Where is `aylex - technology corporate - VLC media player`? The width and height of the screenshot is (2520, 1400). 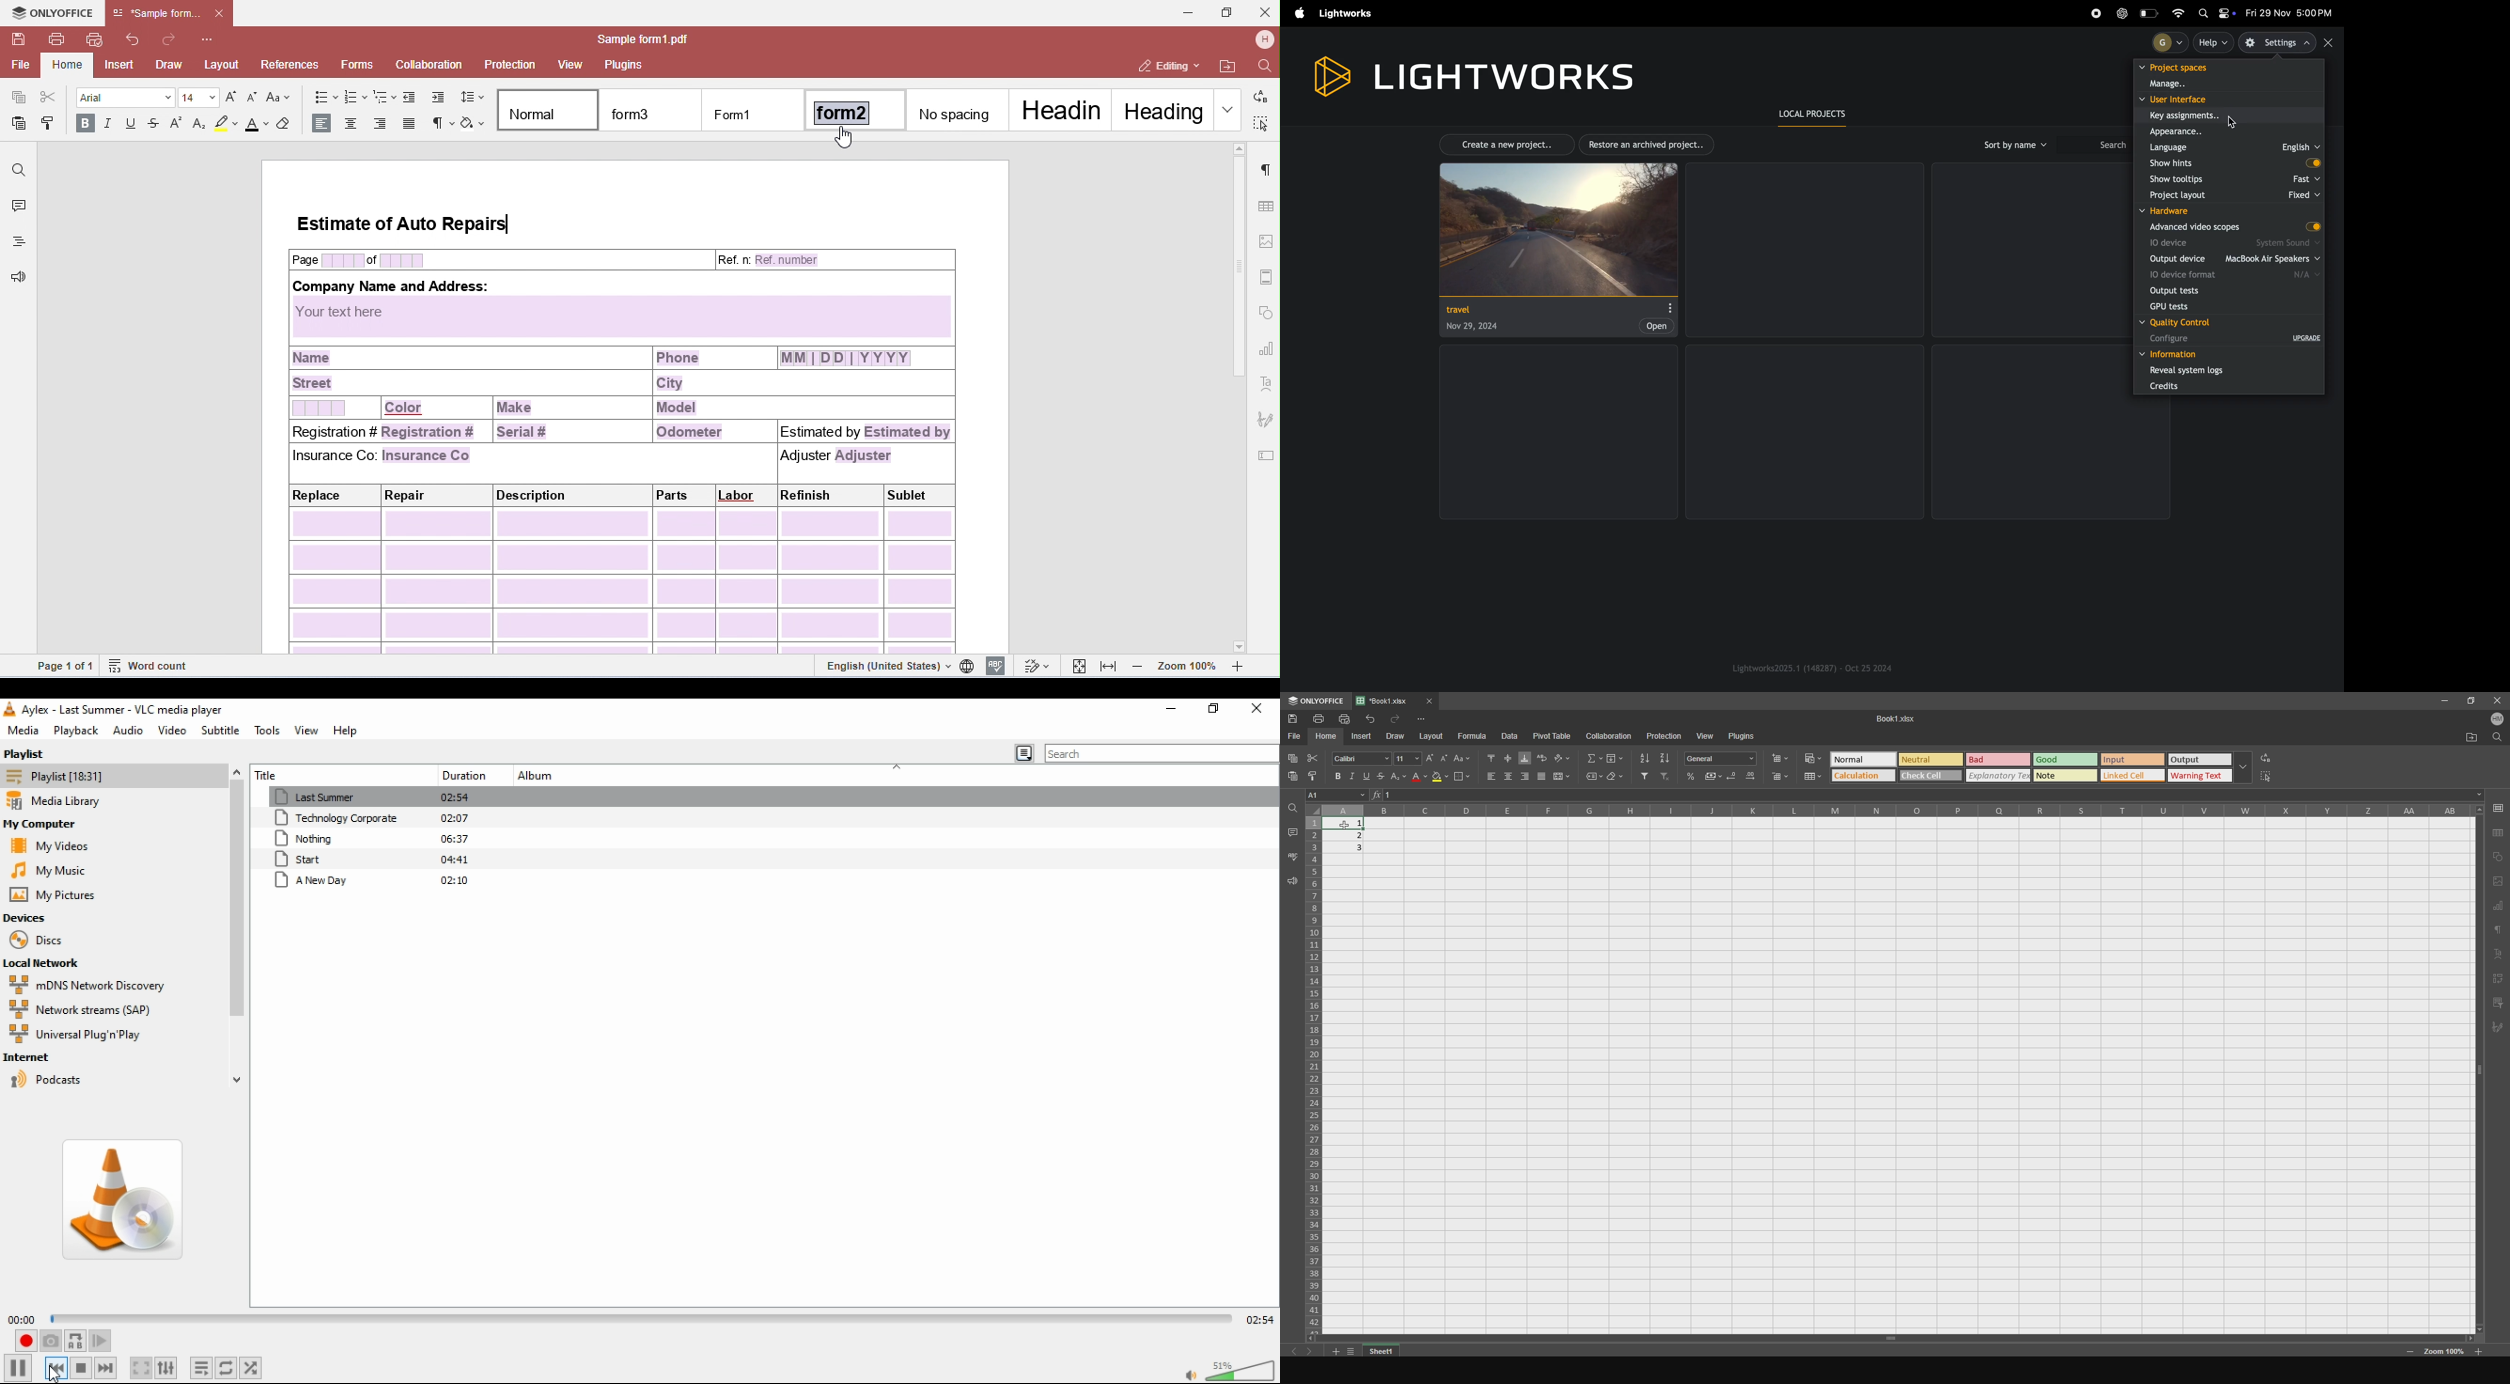
aylex - technology corporate - VLC media player is located at coordinates (147, 709).